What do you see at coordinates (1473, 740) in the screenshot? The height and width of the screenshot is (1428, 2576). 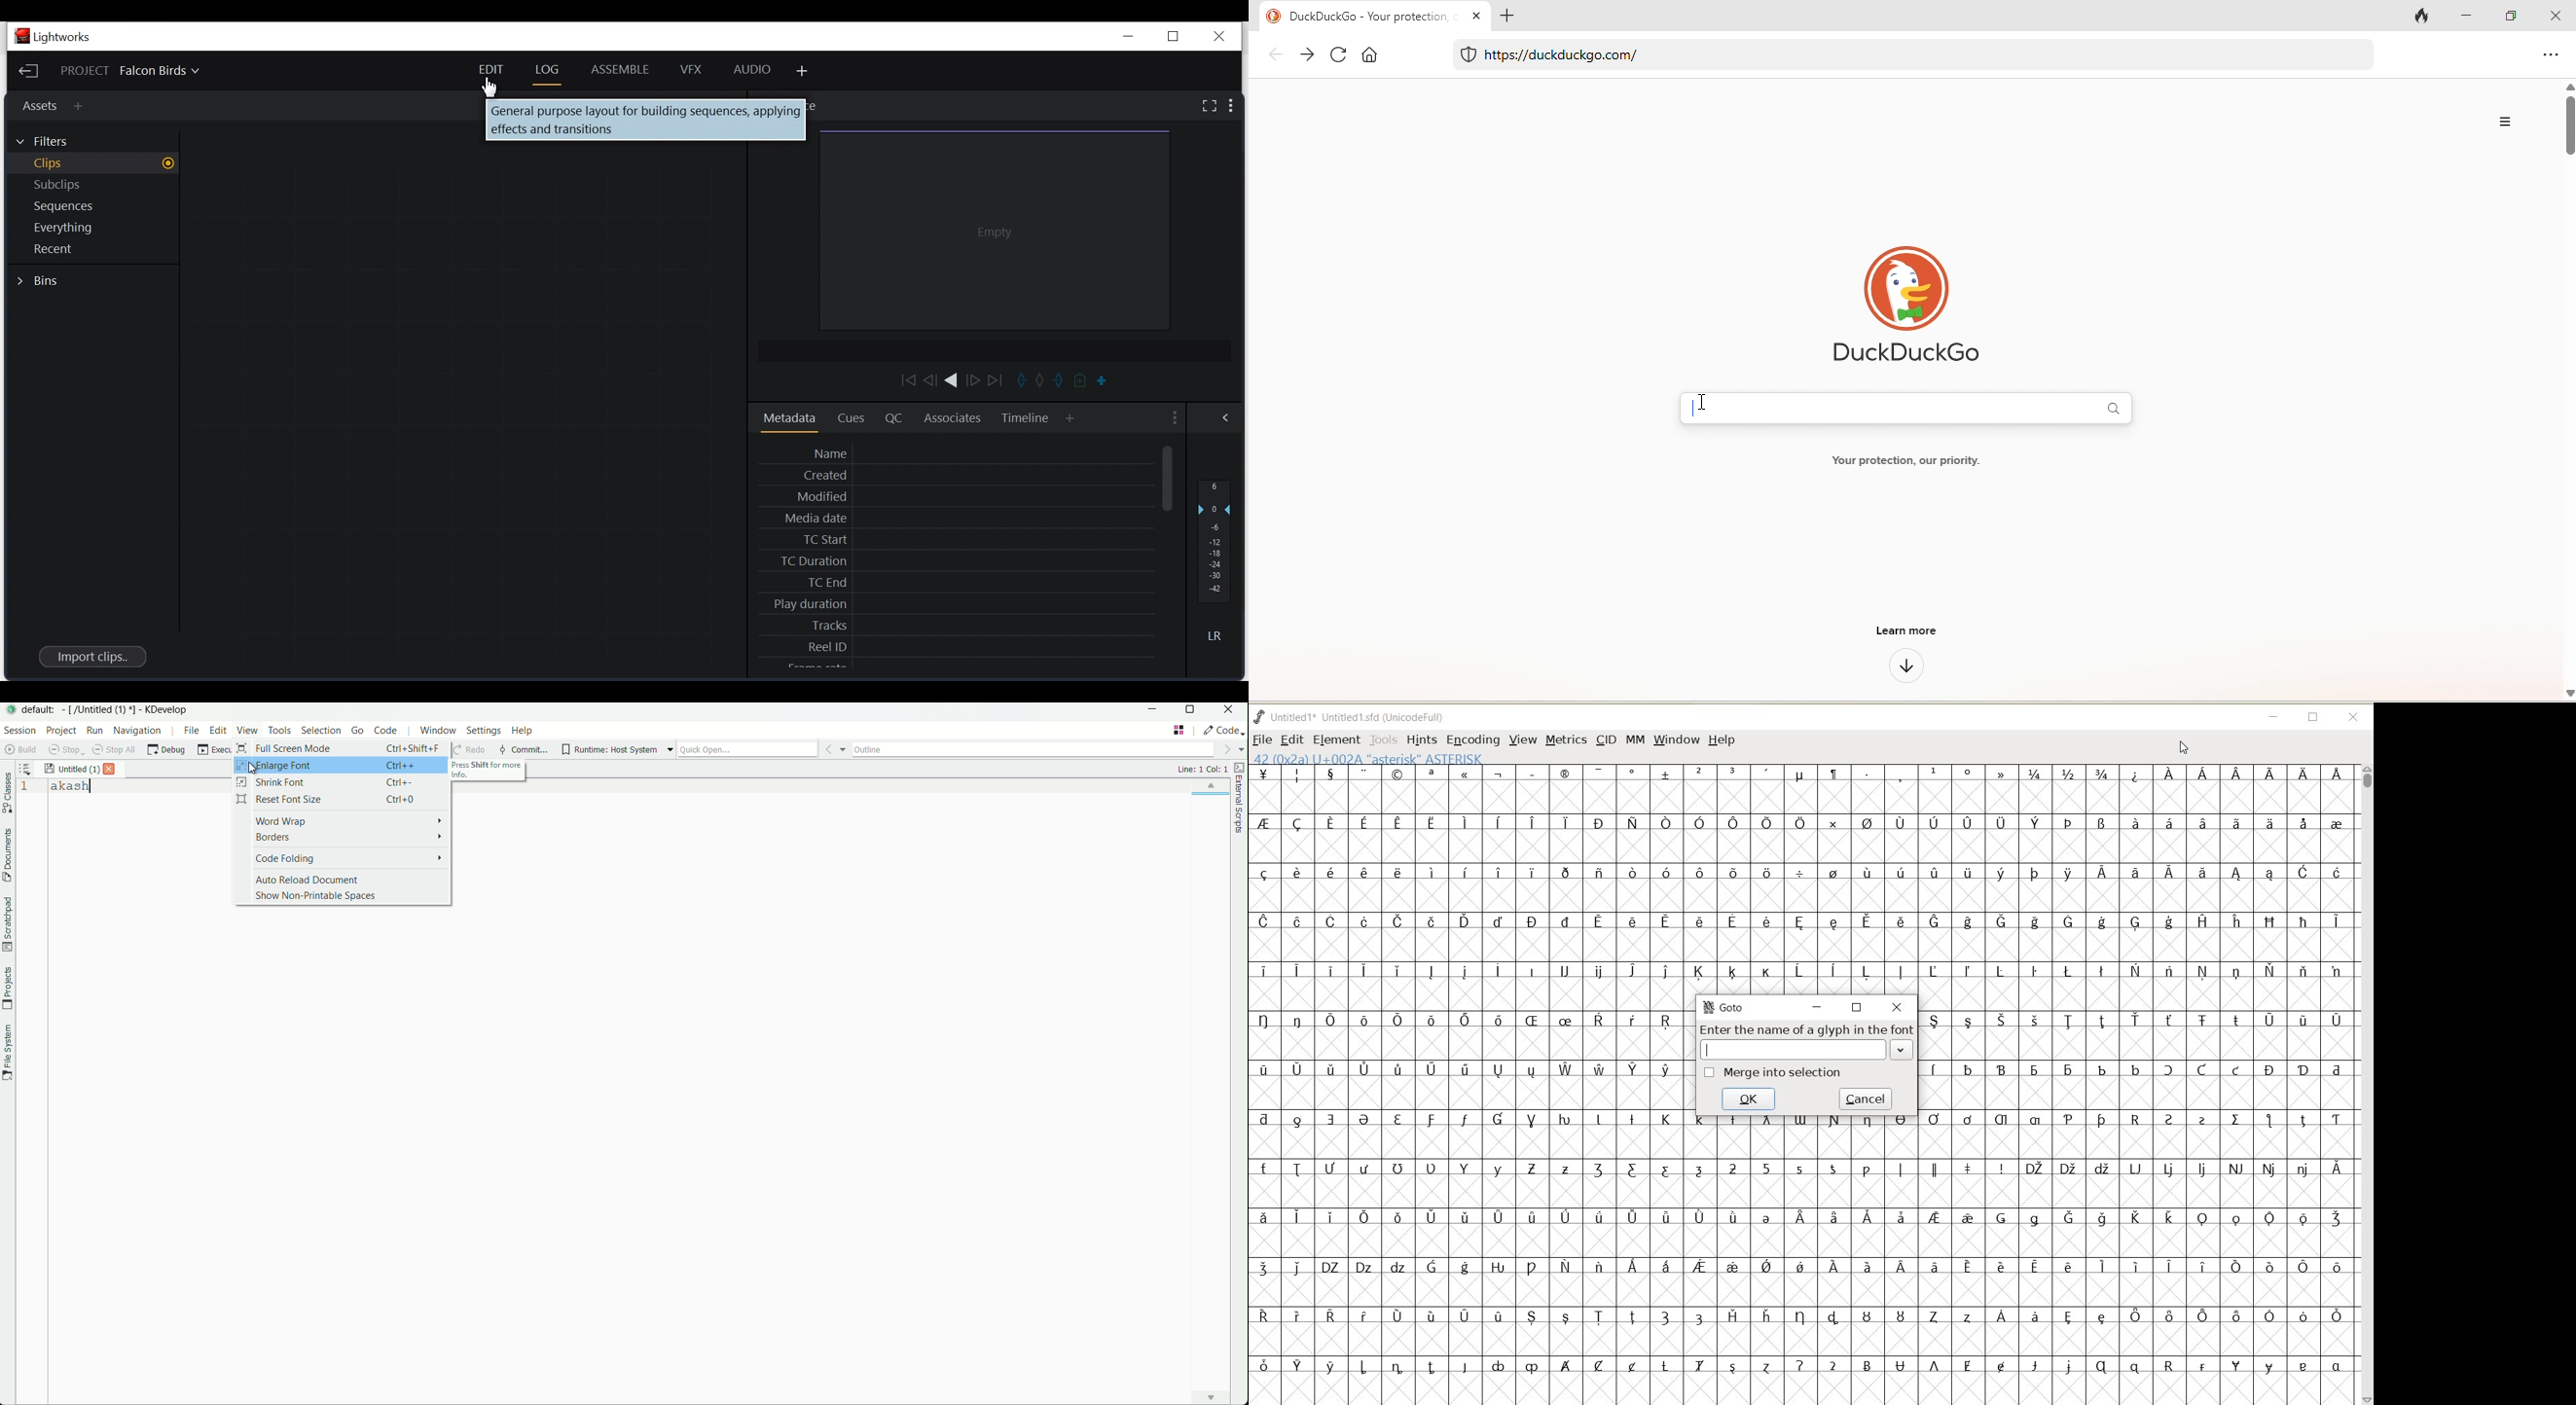 I see `ENCODING` at bounding box center [1473, 740].